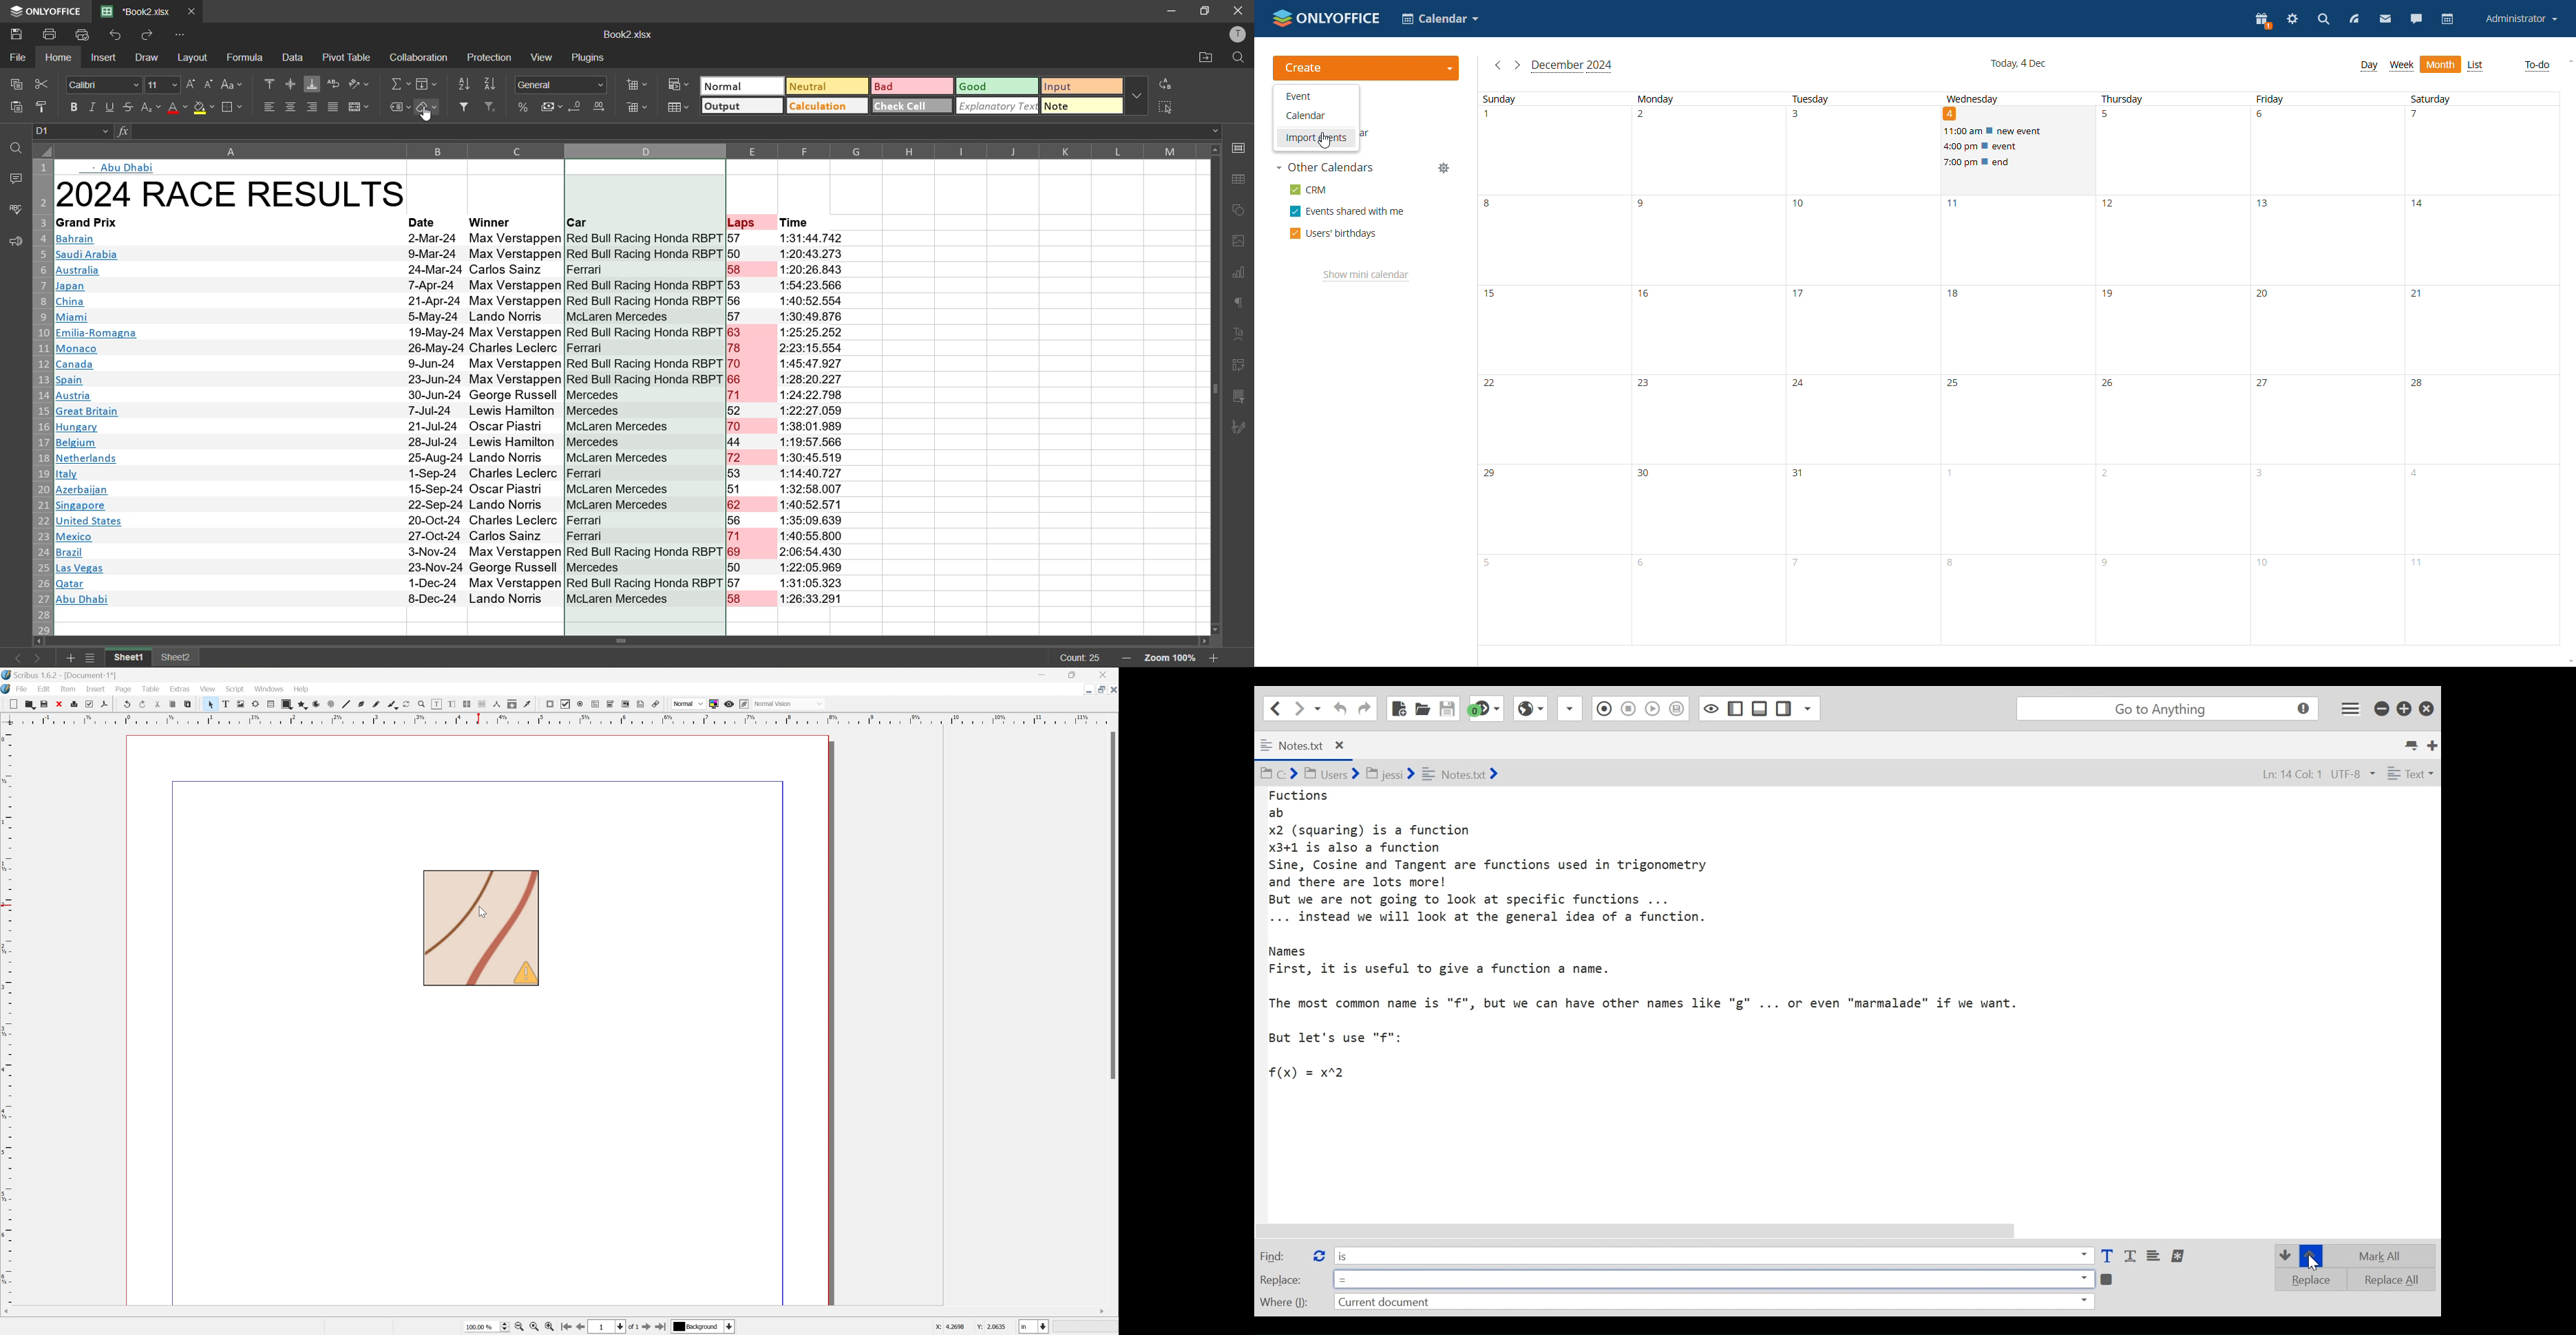  What do you see at coordinates (827, 86) in the screenshot?
I see `neutral` at bounding box center [827, 86].